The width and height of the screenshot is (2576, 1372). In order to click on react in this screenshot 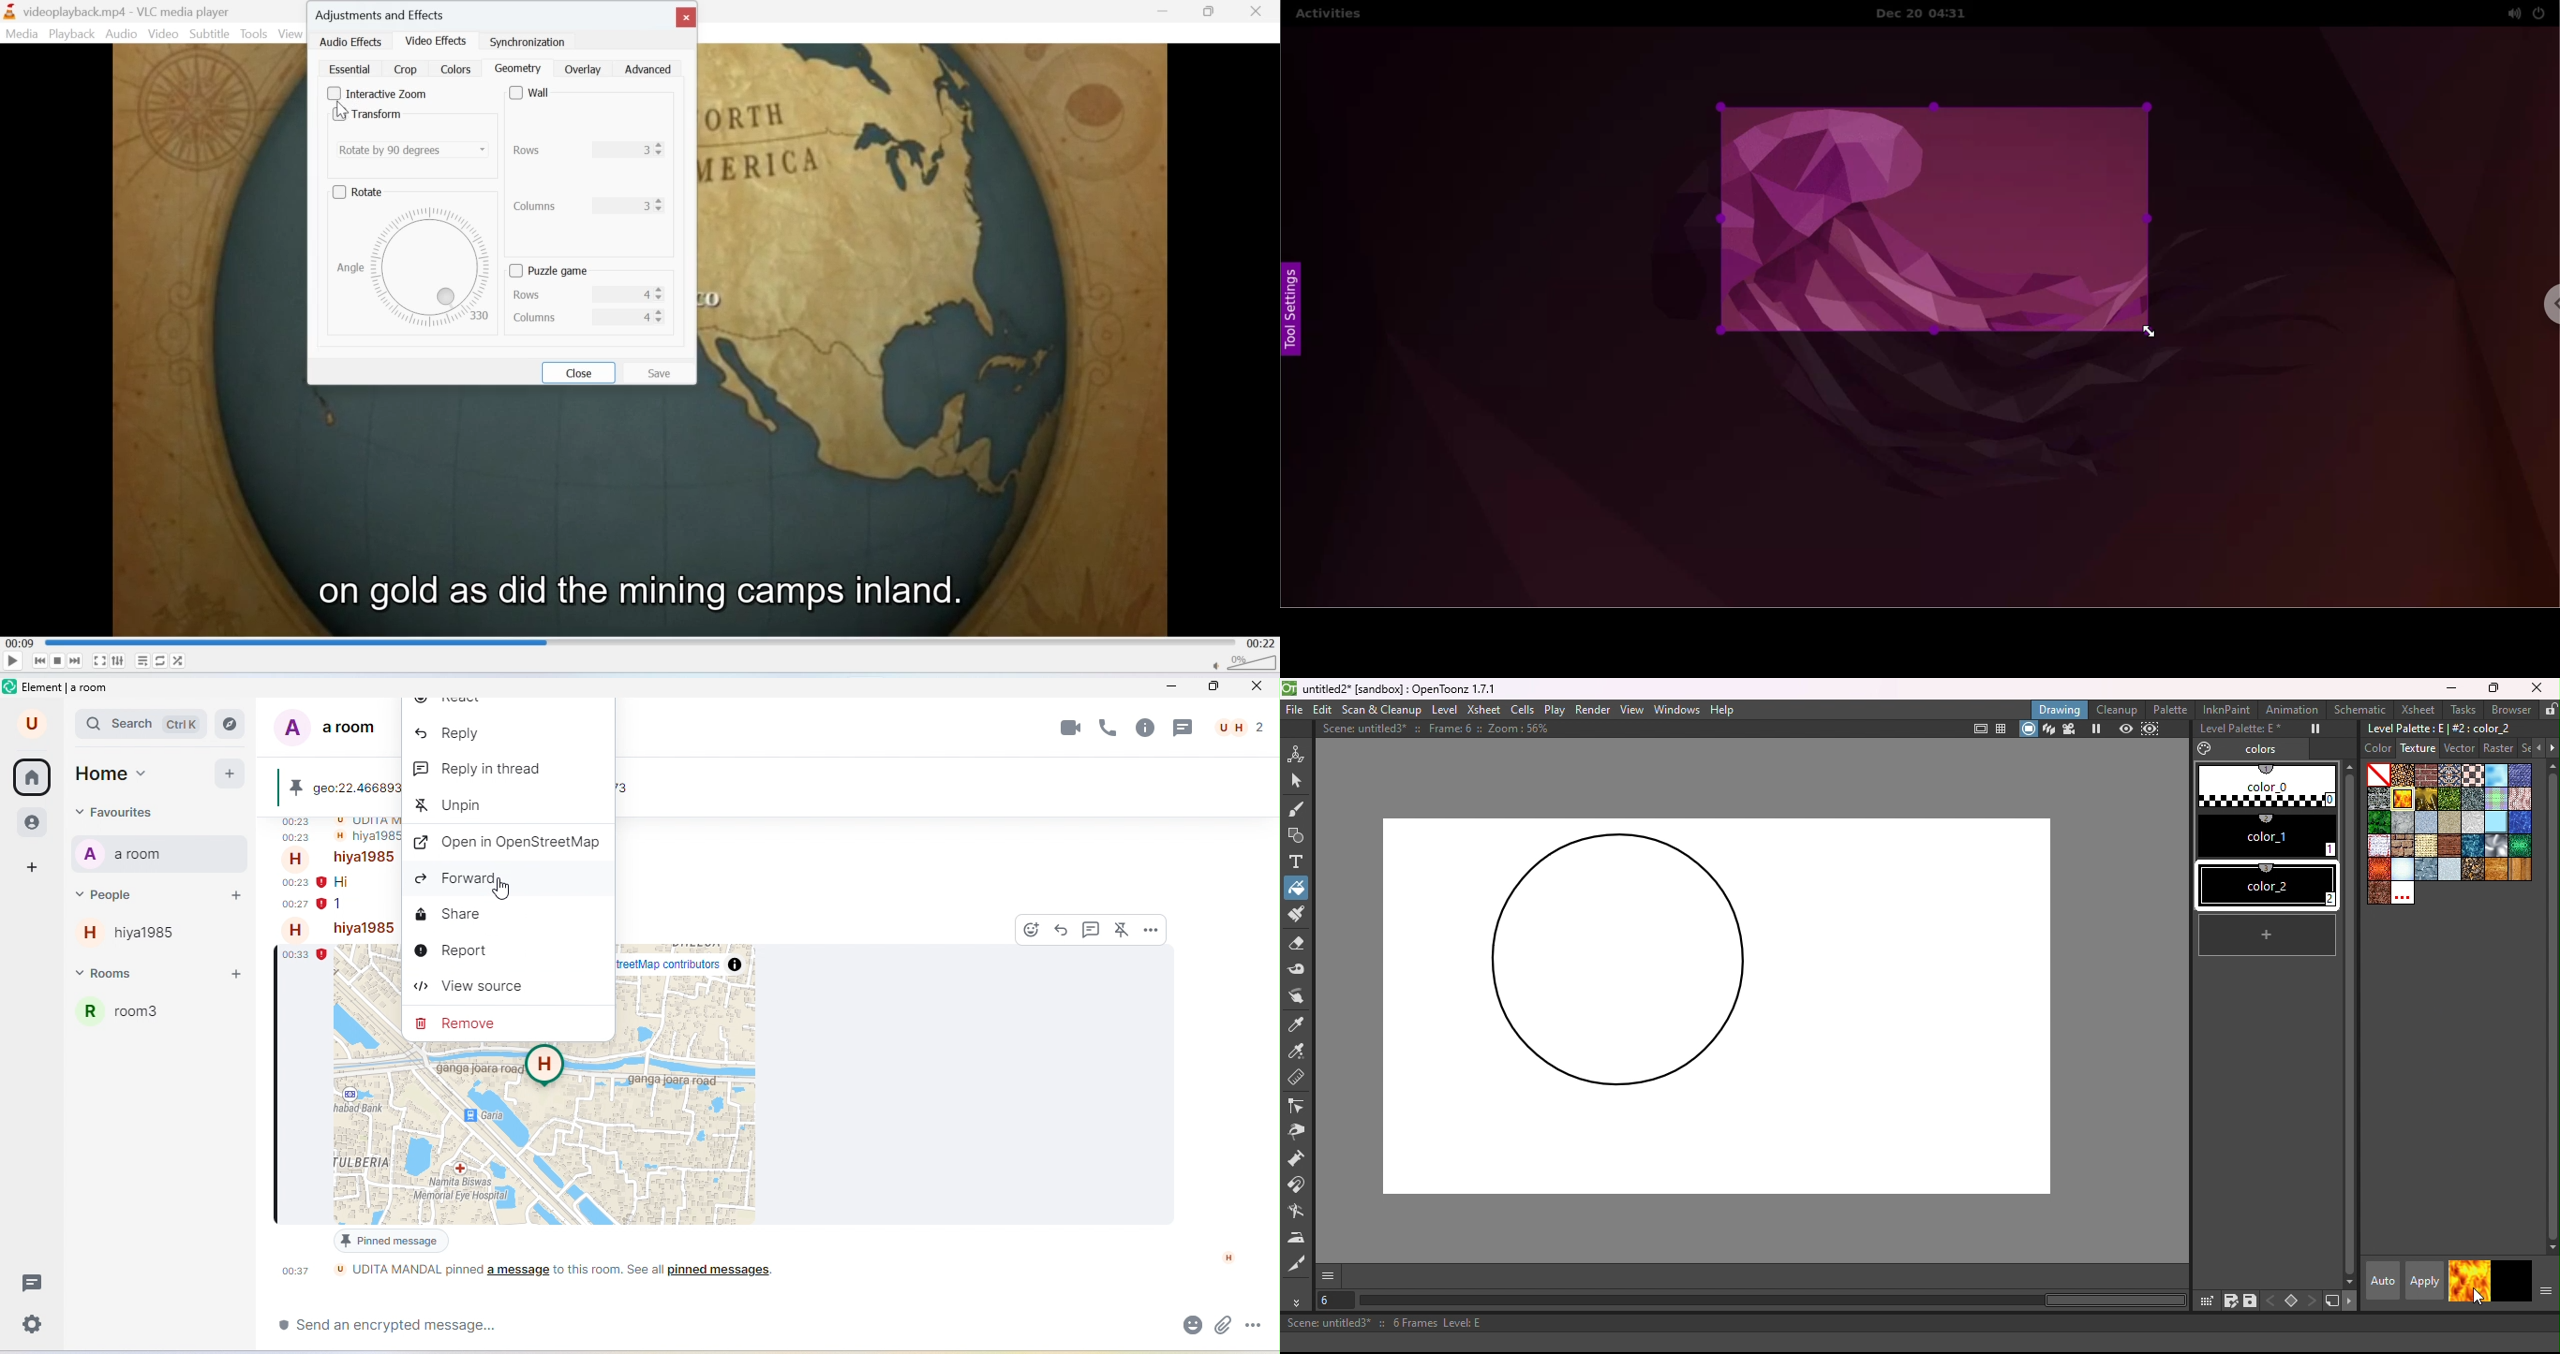, I will do `click(1034, 929)`.